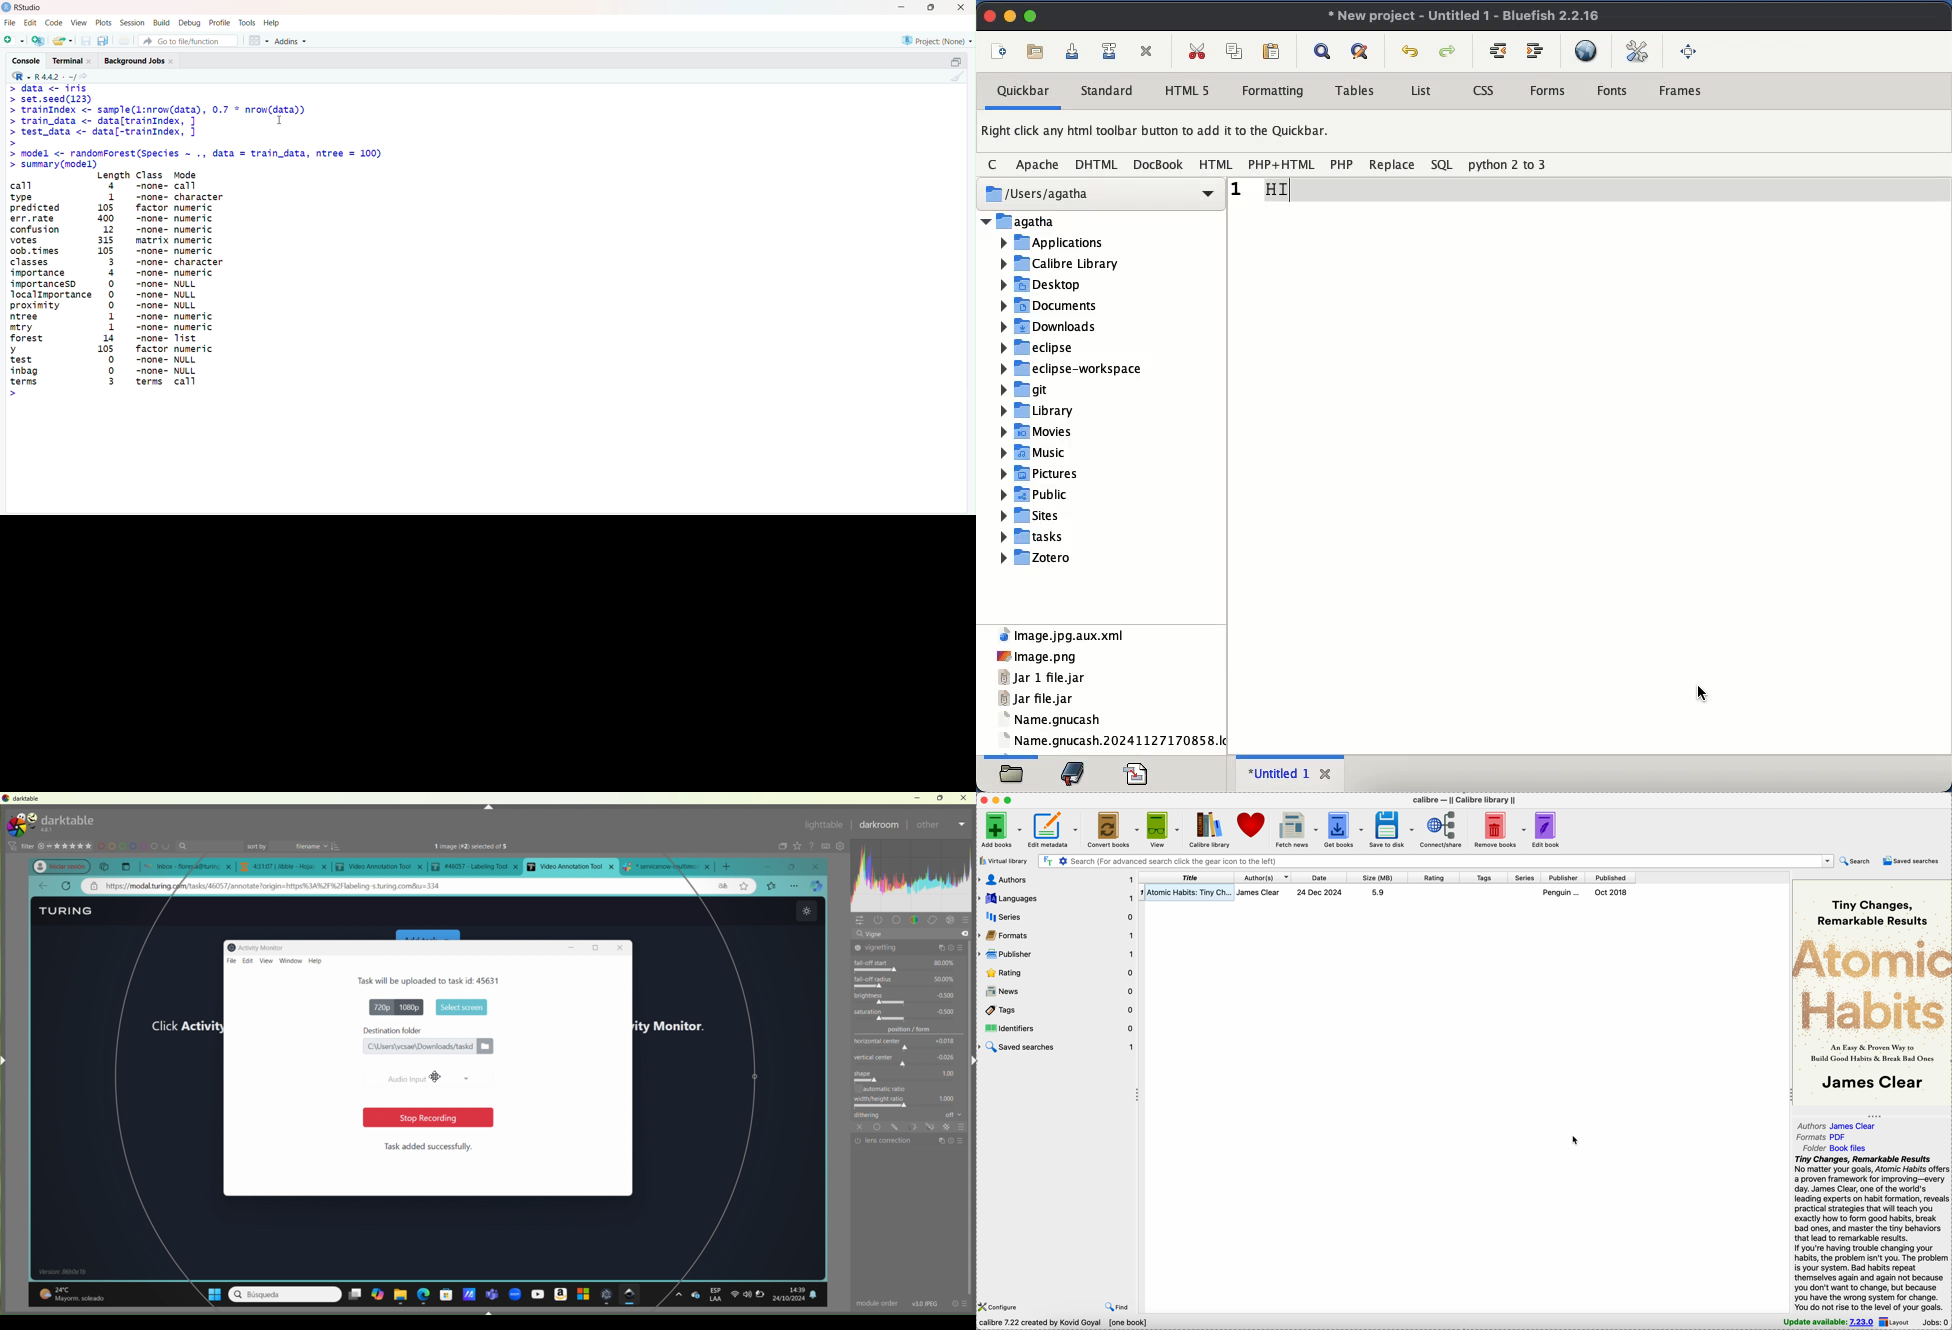  What do you see at coordinates (1072, 50) in the screenshot?
I see `save current file` at bounding box center [1072, 50].